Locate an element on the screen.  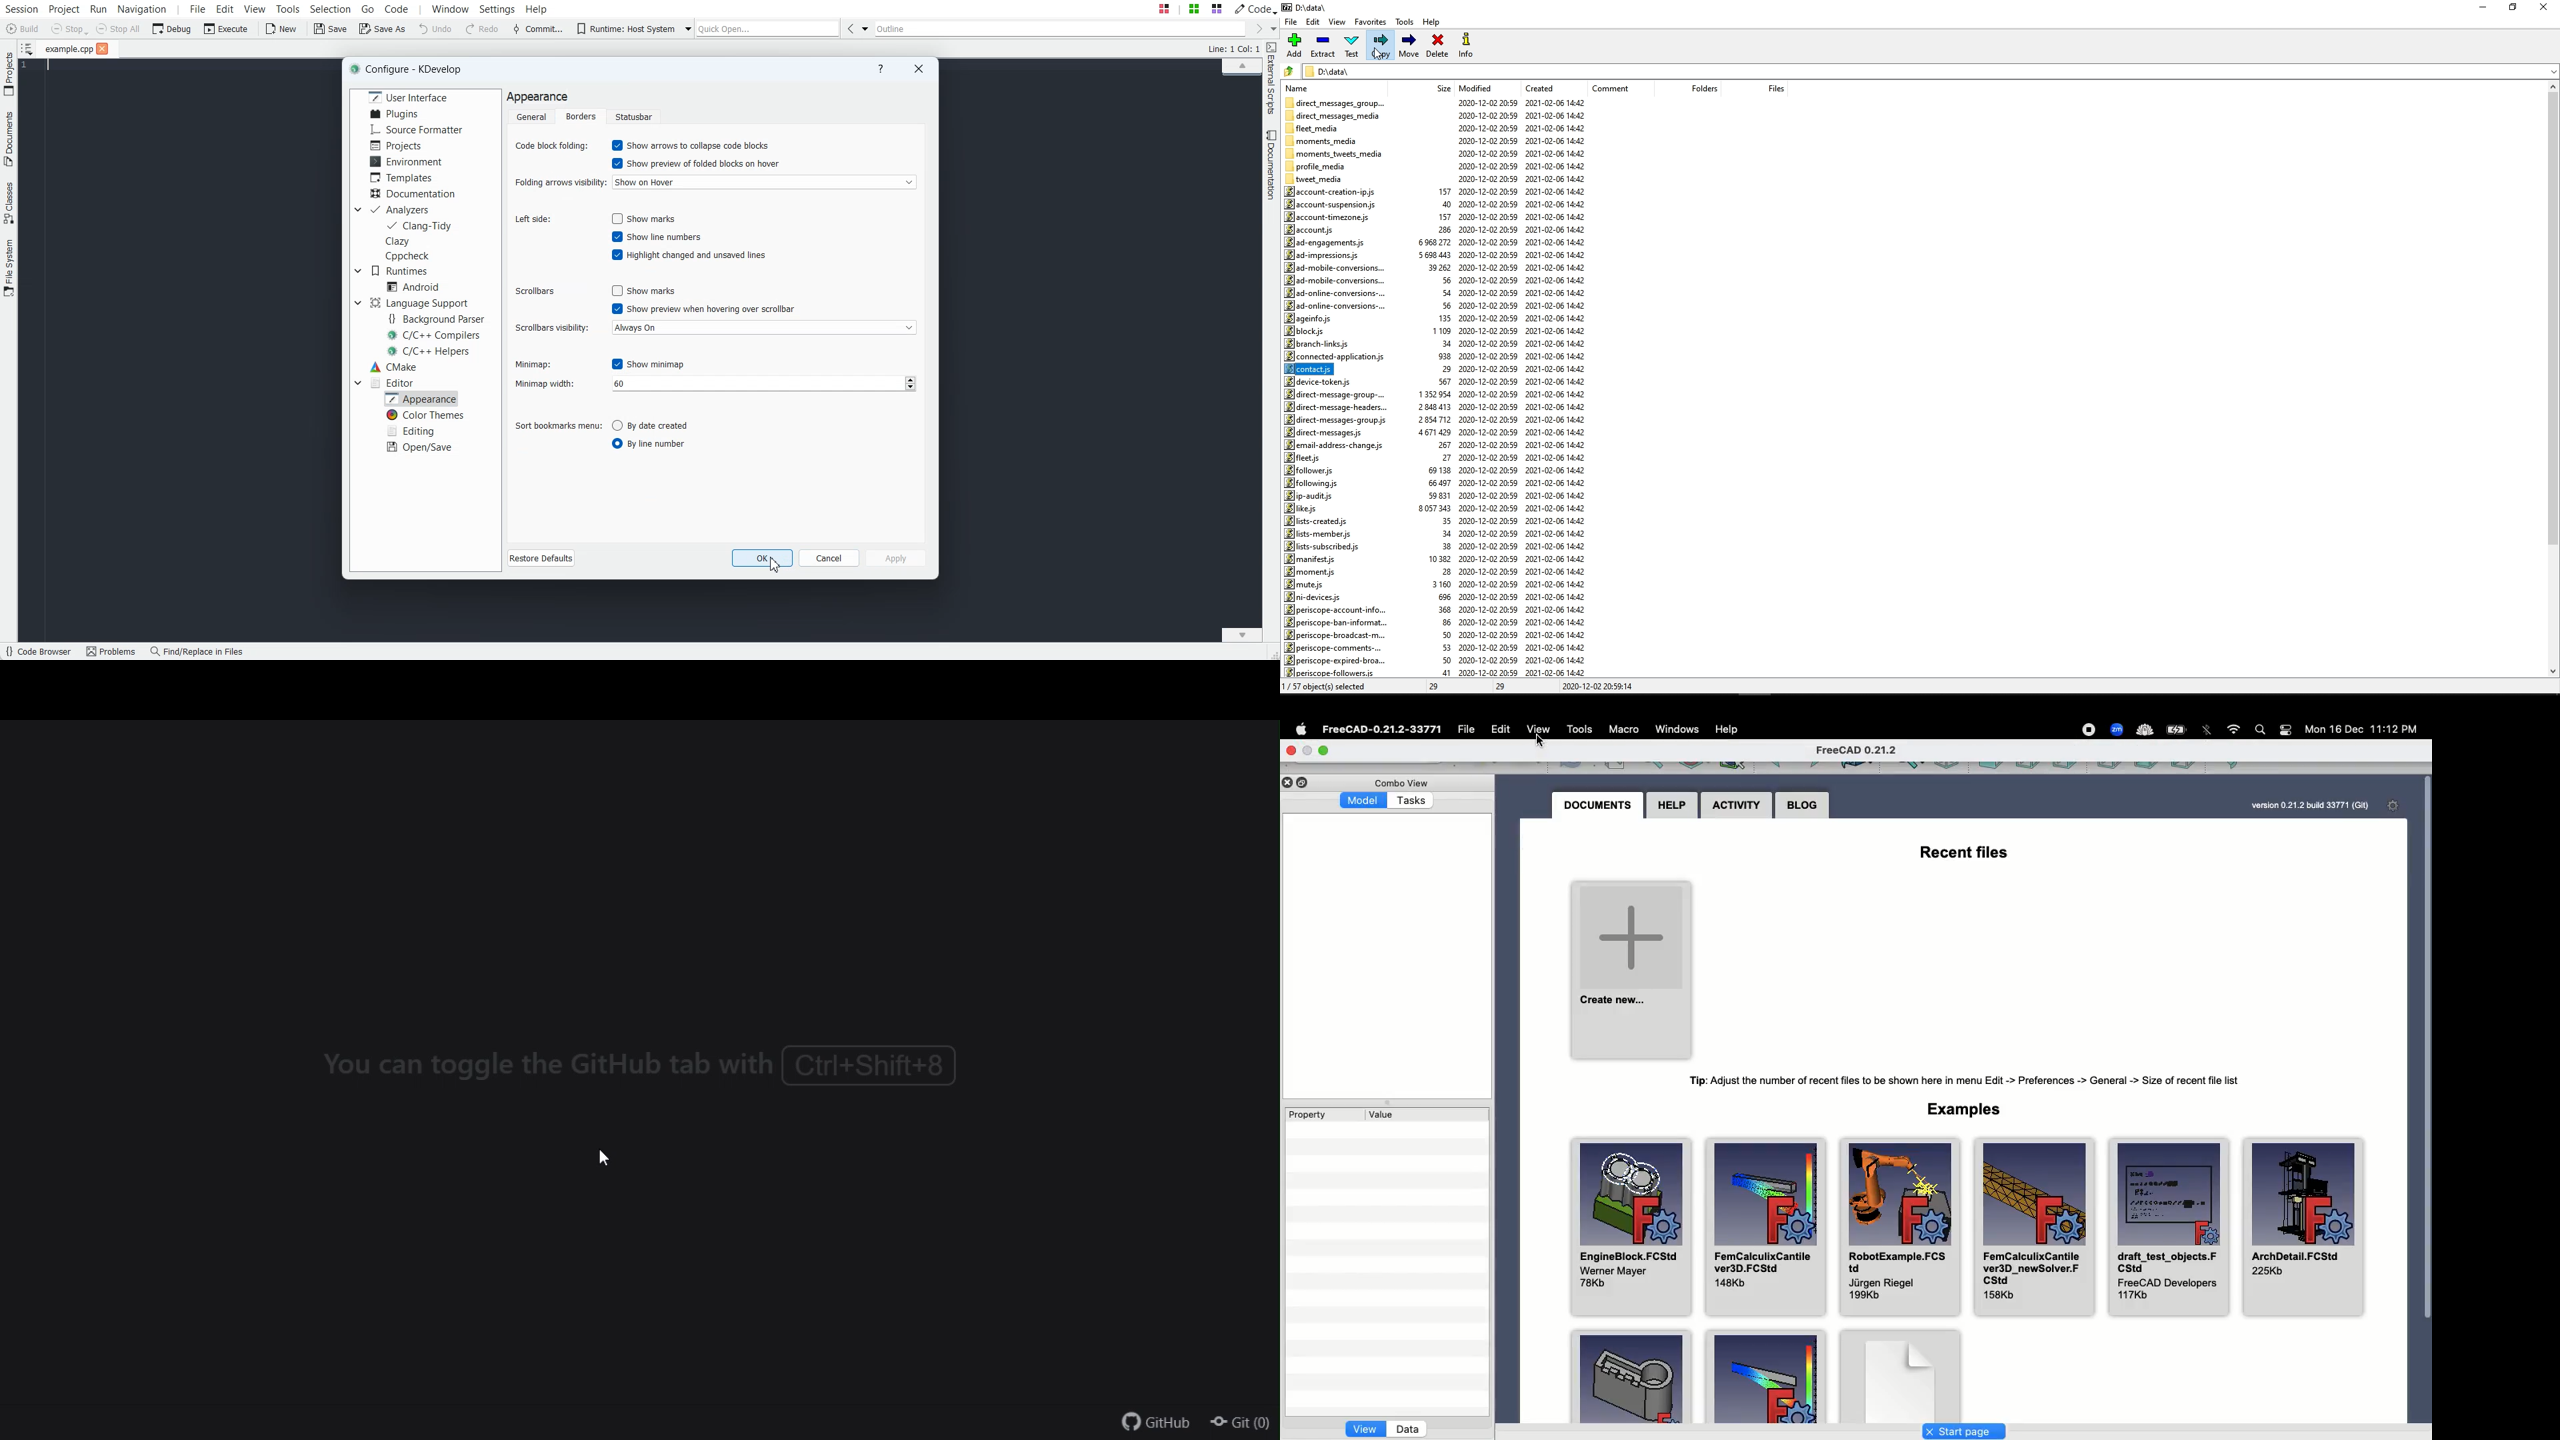
FemCalculixCantilever3D_newSolver.Fcstd 158Kb is located at coordinates (2036, 1228).